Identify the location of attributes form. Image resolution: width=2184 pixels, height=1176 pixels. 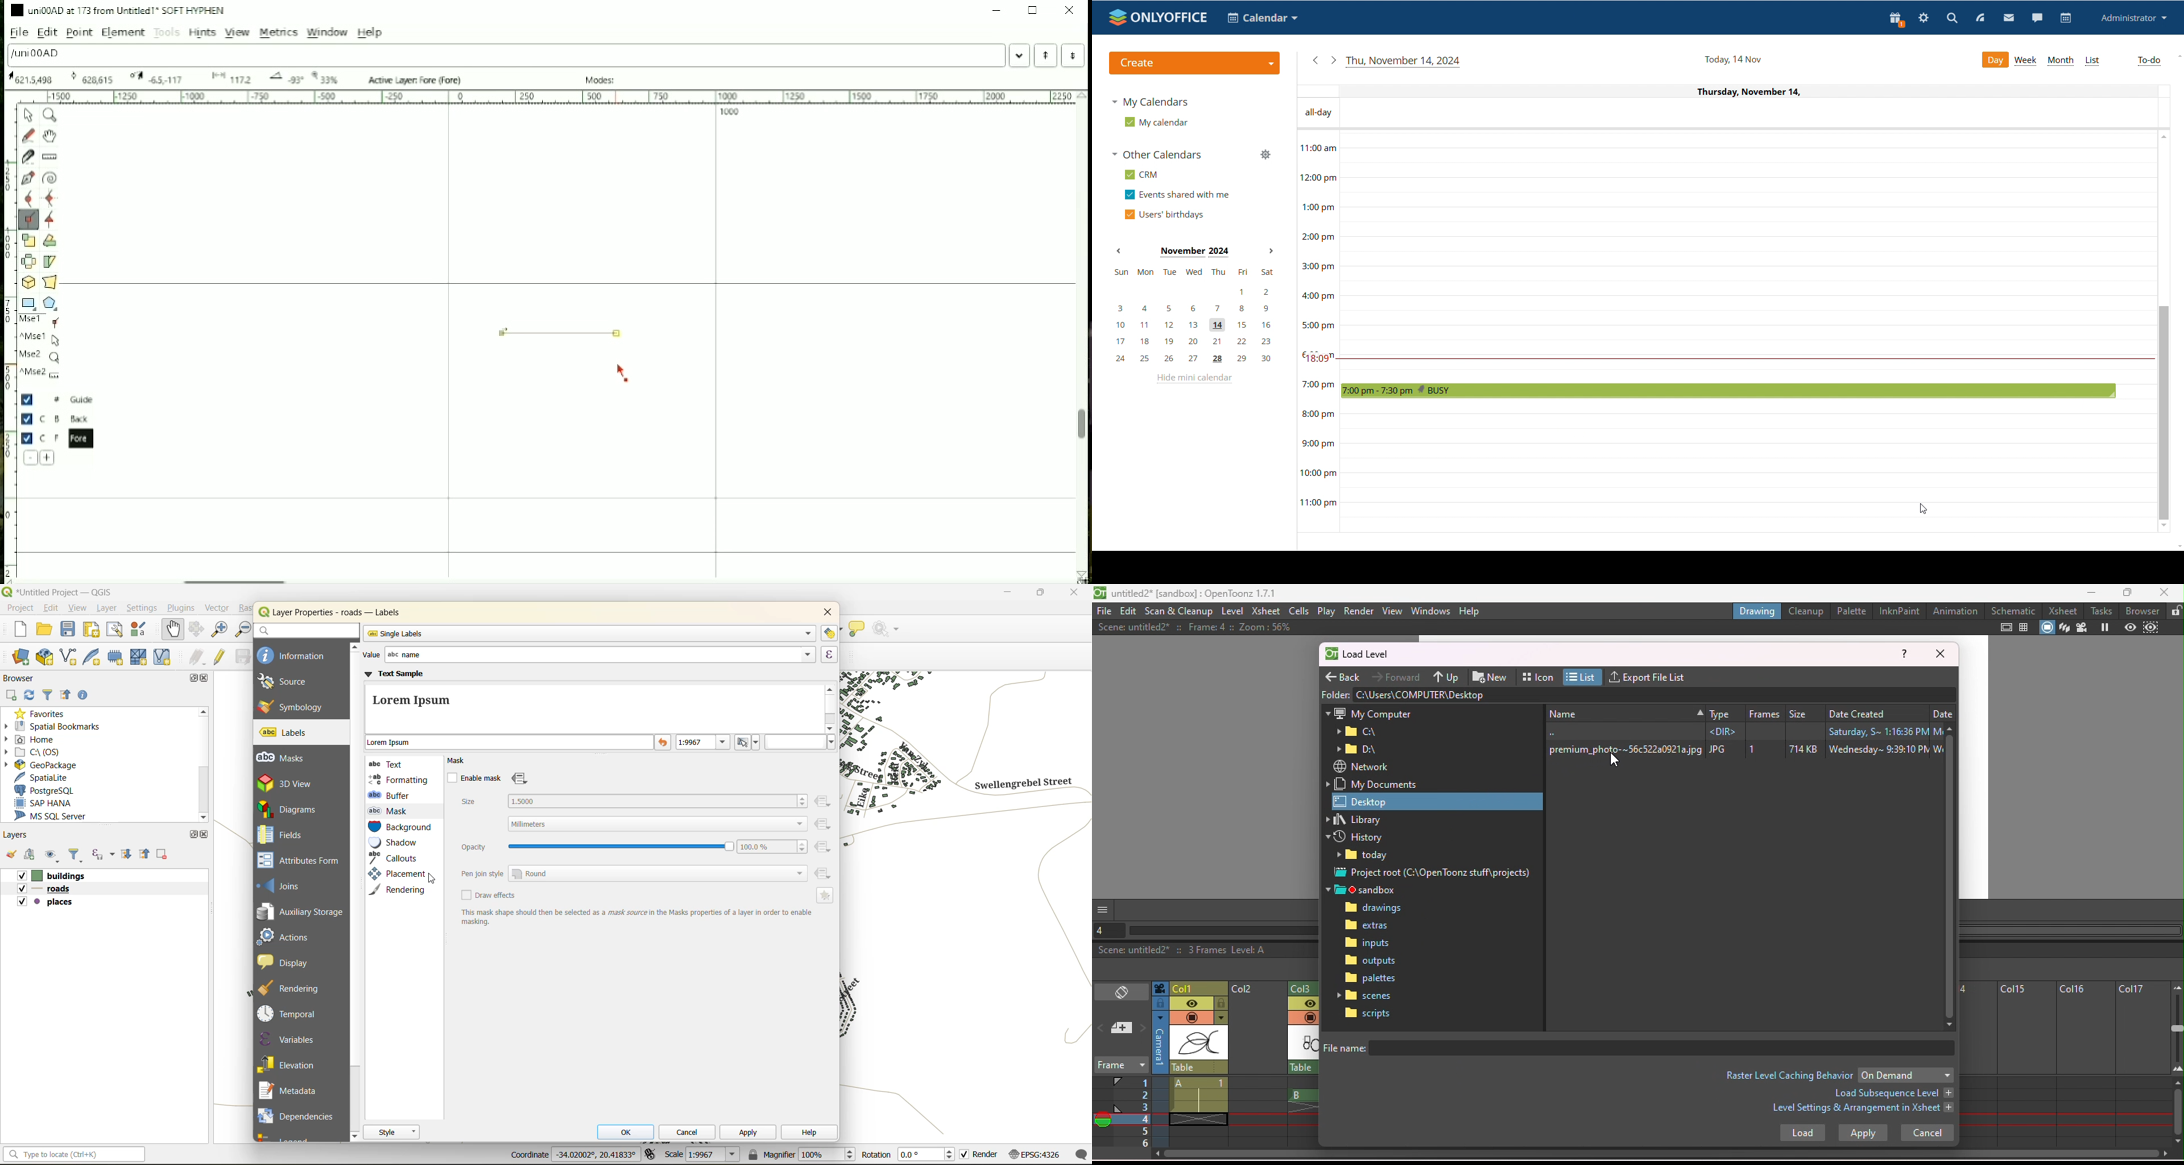
(303, 861).